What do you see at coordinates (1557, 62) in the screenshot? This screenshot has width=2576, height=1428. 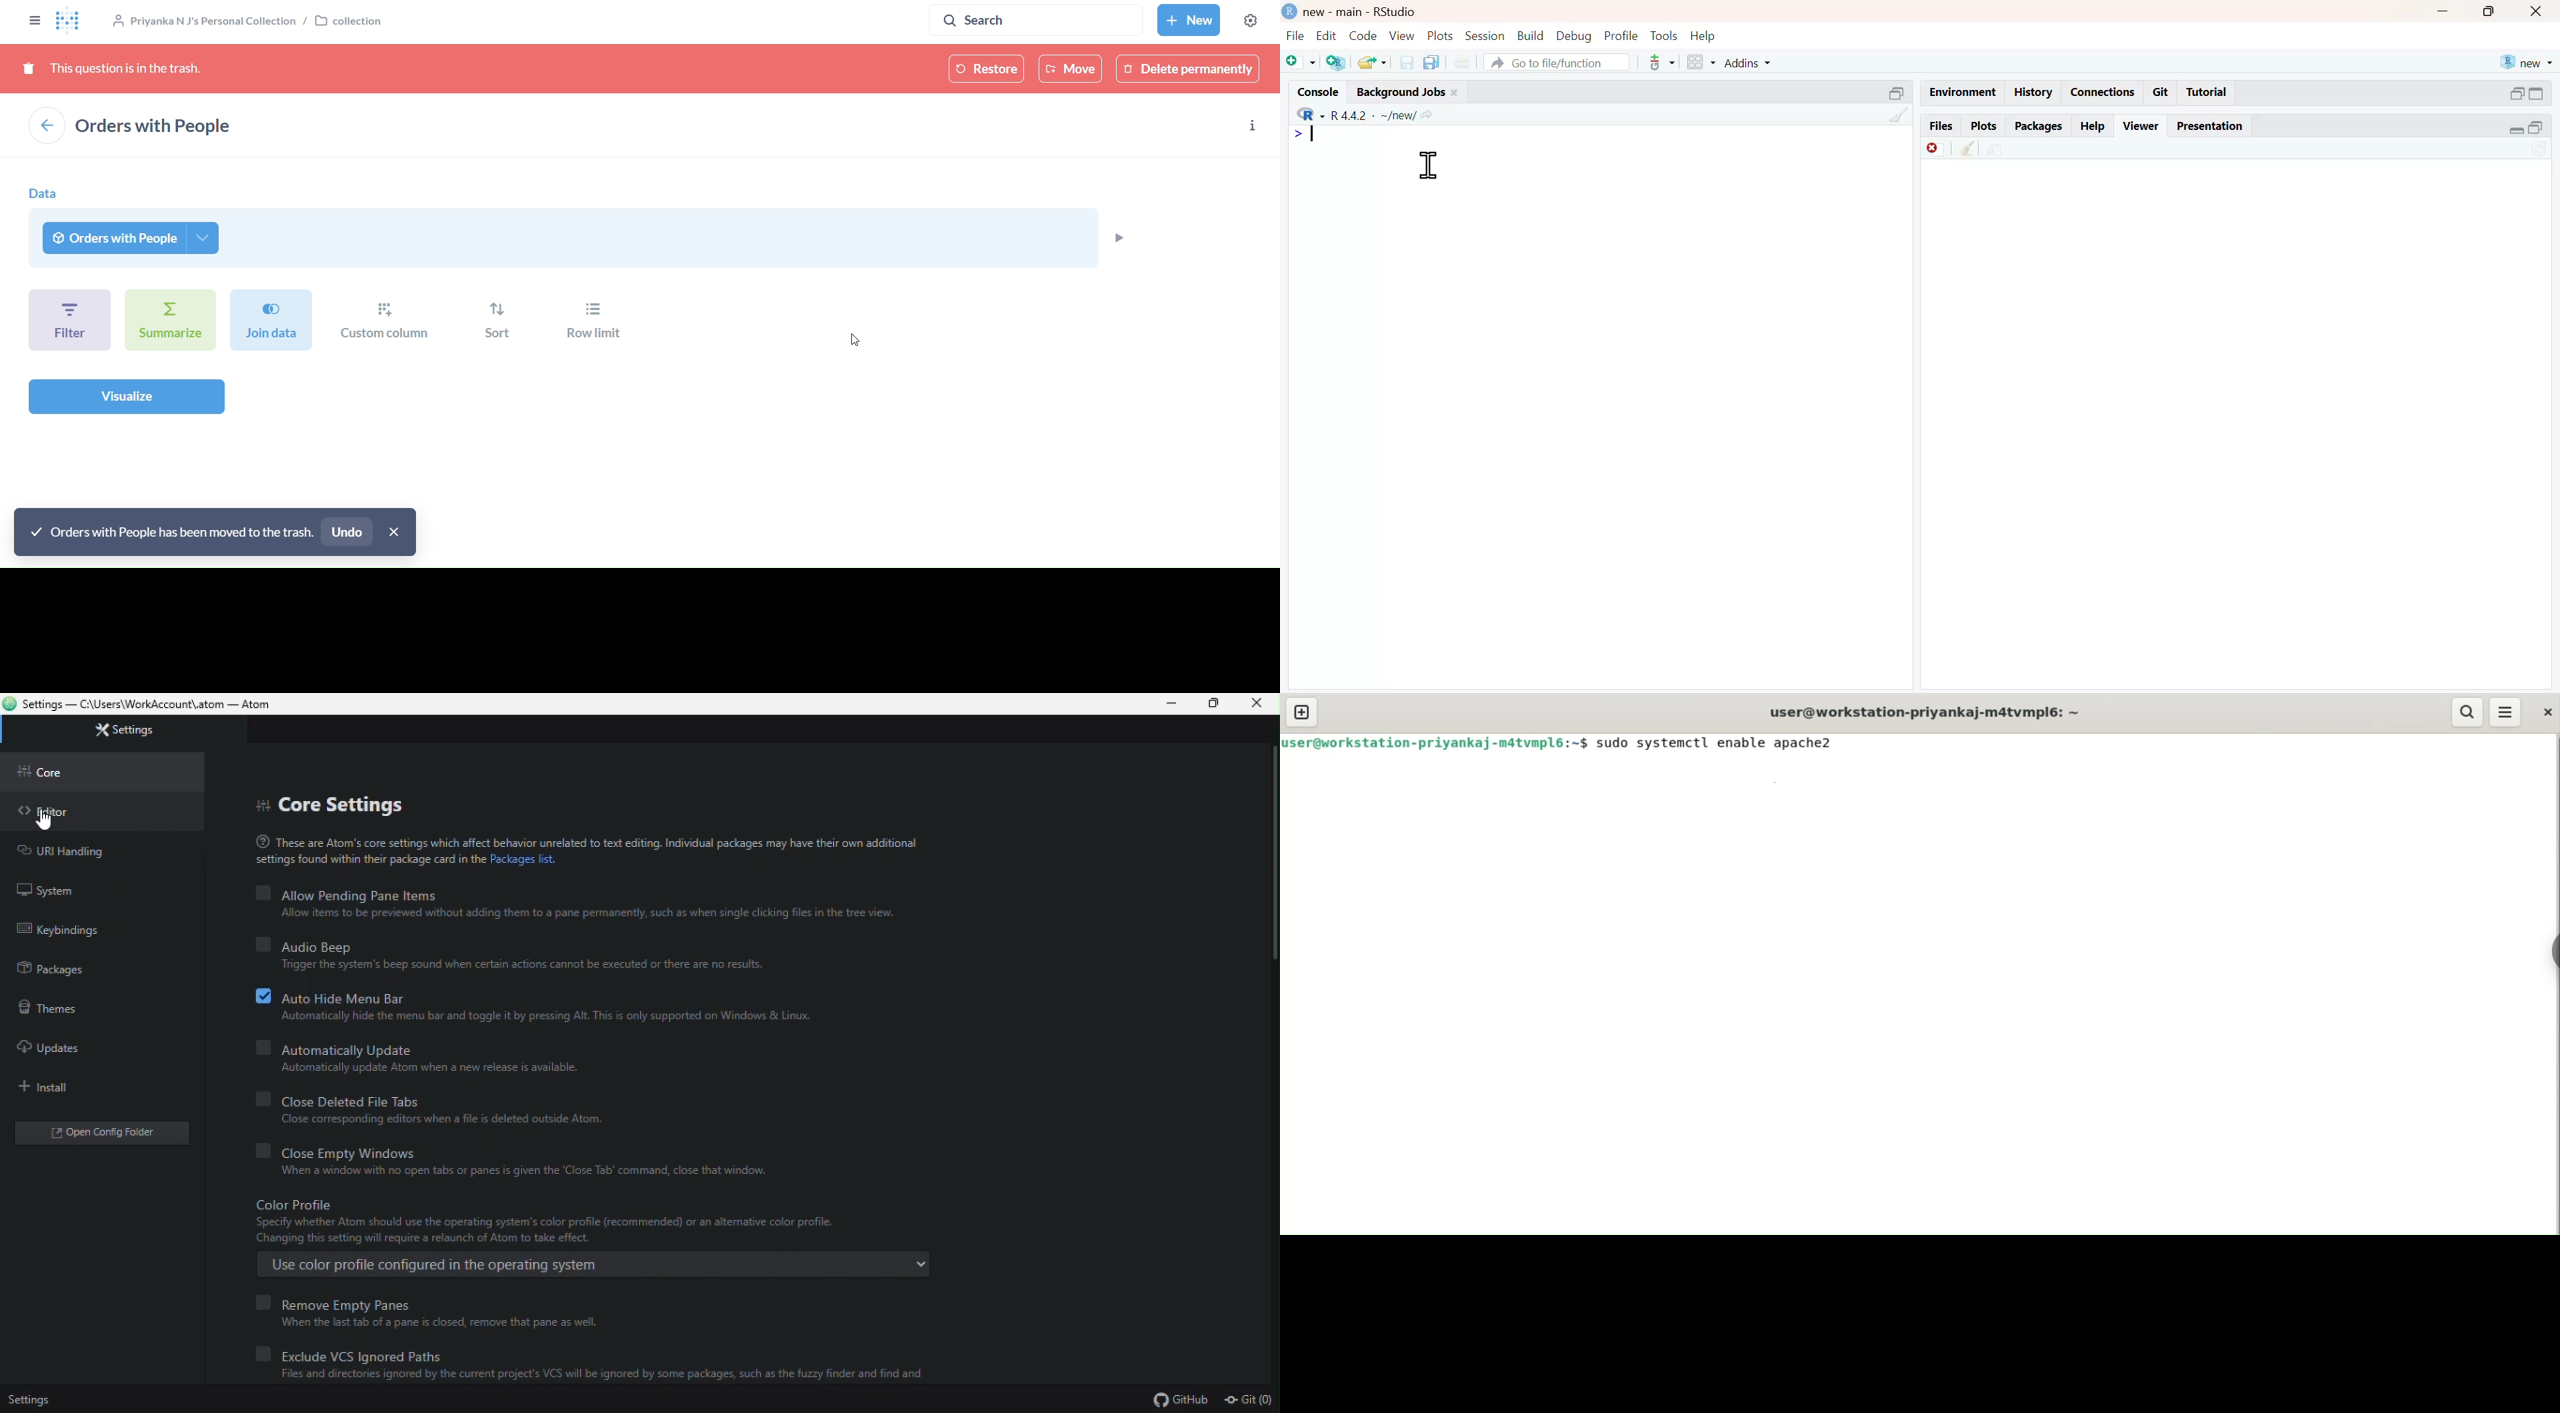 I see `go to file/function` at bounding box center [1557, 62].